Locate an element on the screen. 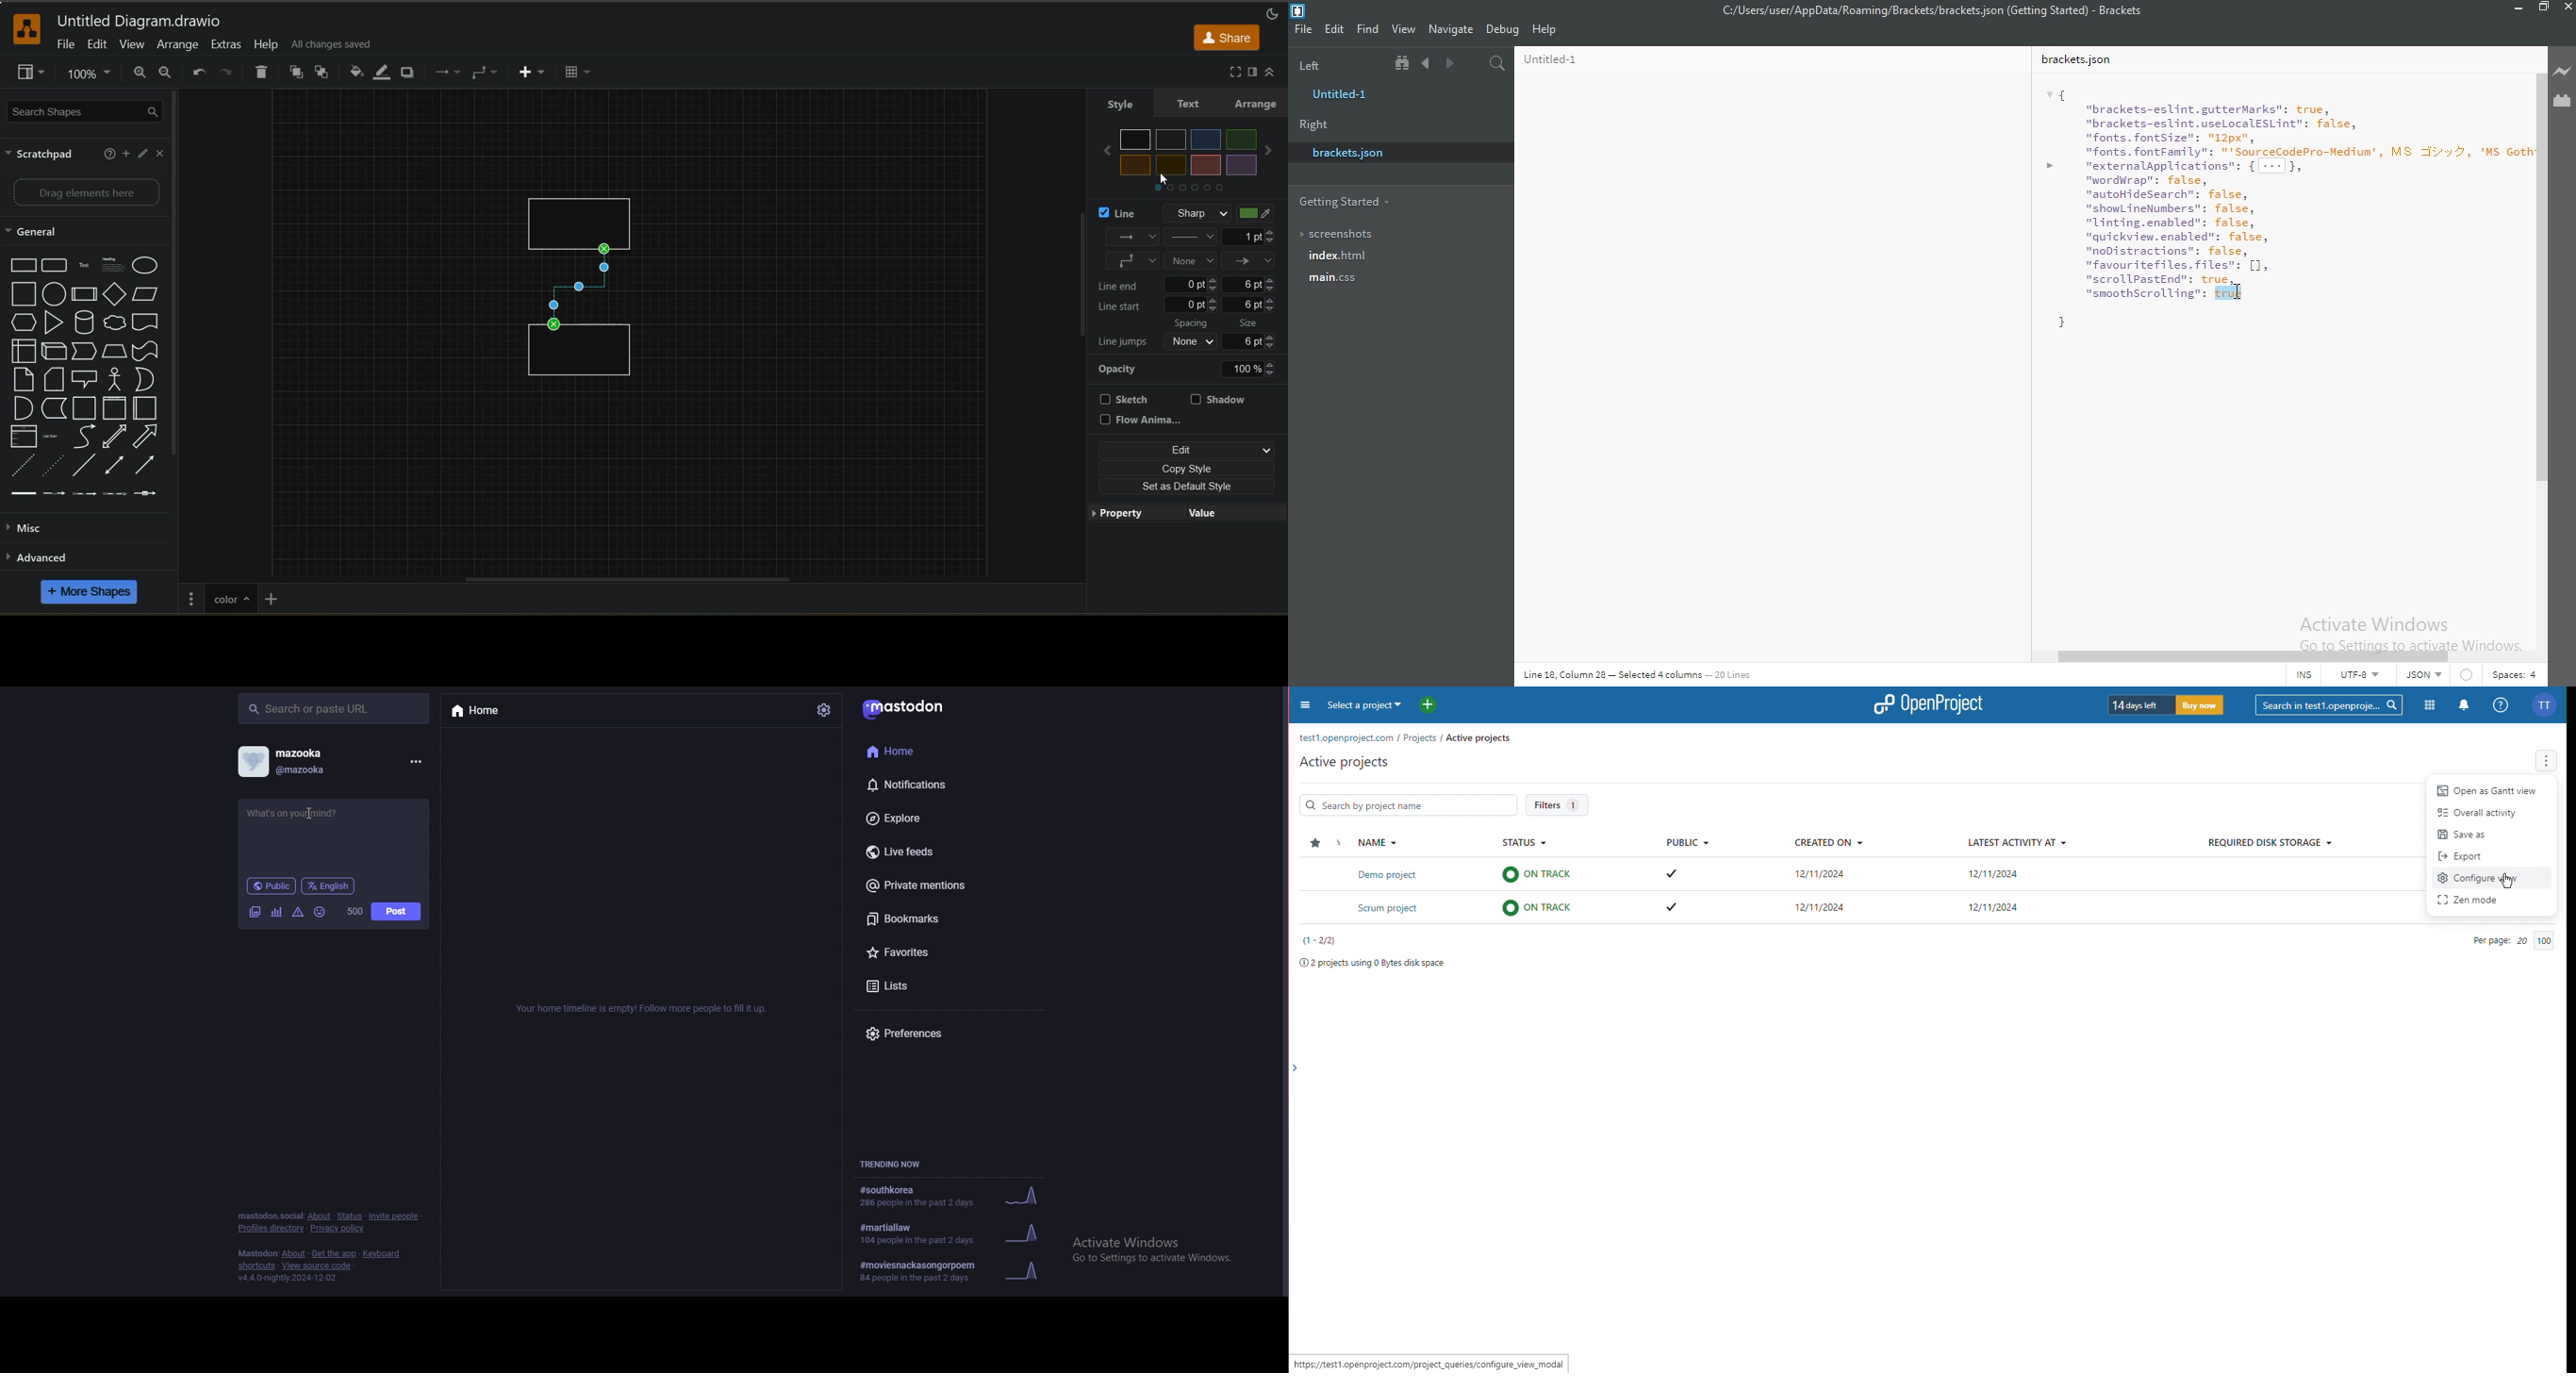 The width and height of the screenshot is (2576, 1400). Navigate is located at coordinates (1452, 28).